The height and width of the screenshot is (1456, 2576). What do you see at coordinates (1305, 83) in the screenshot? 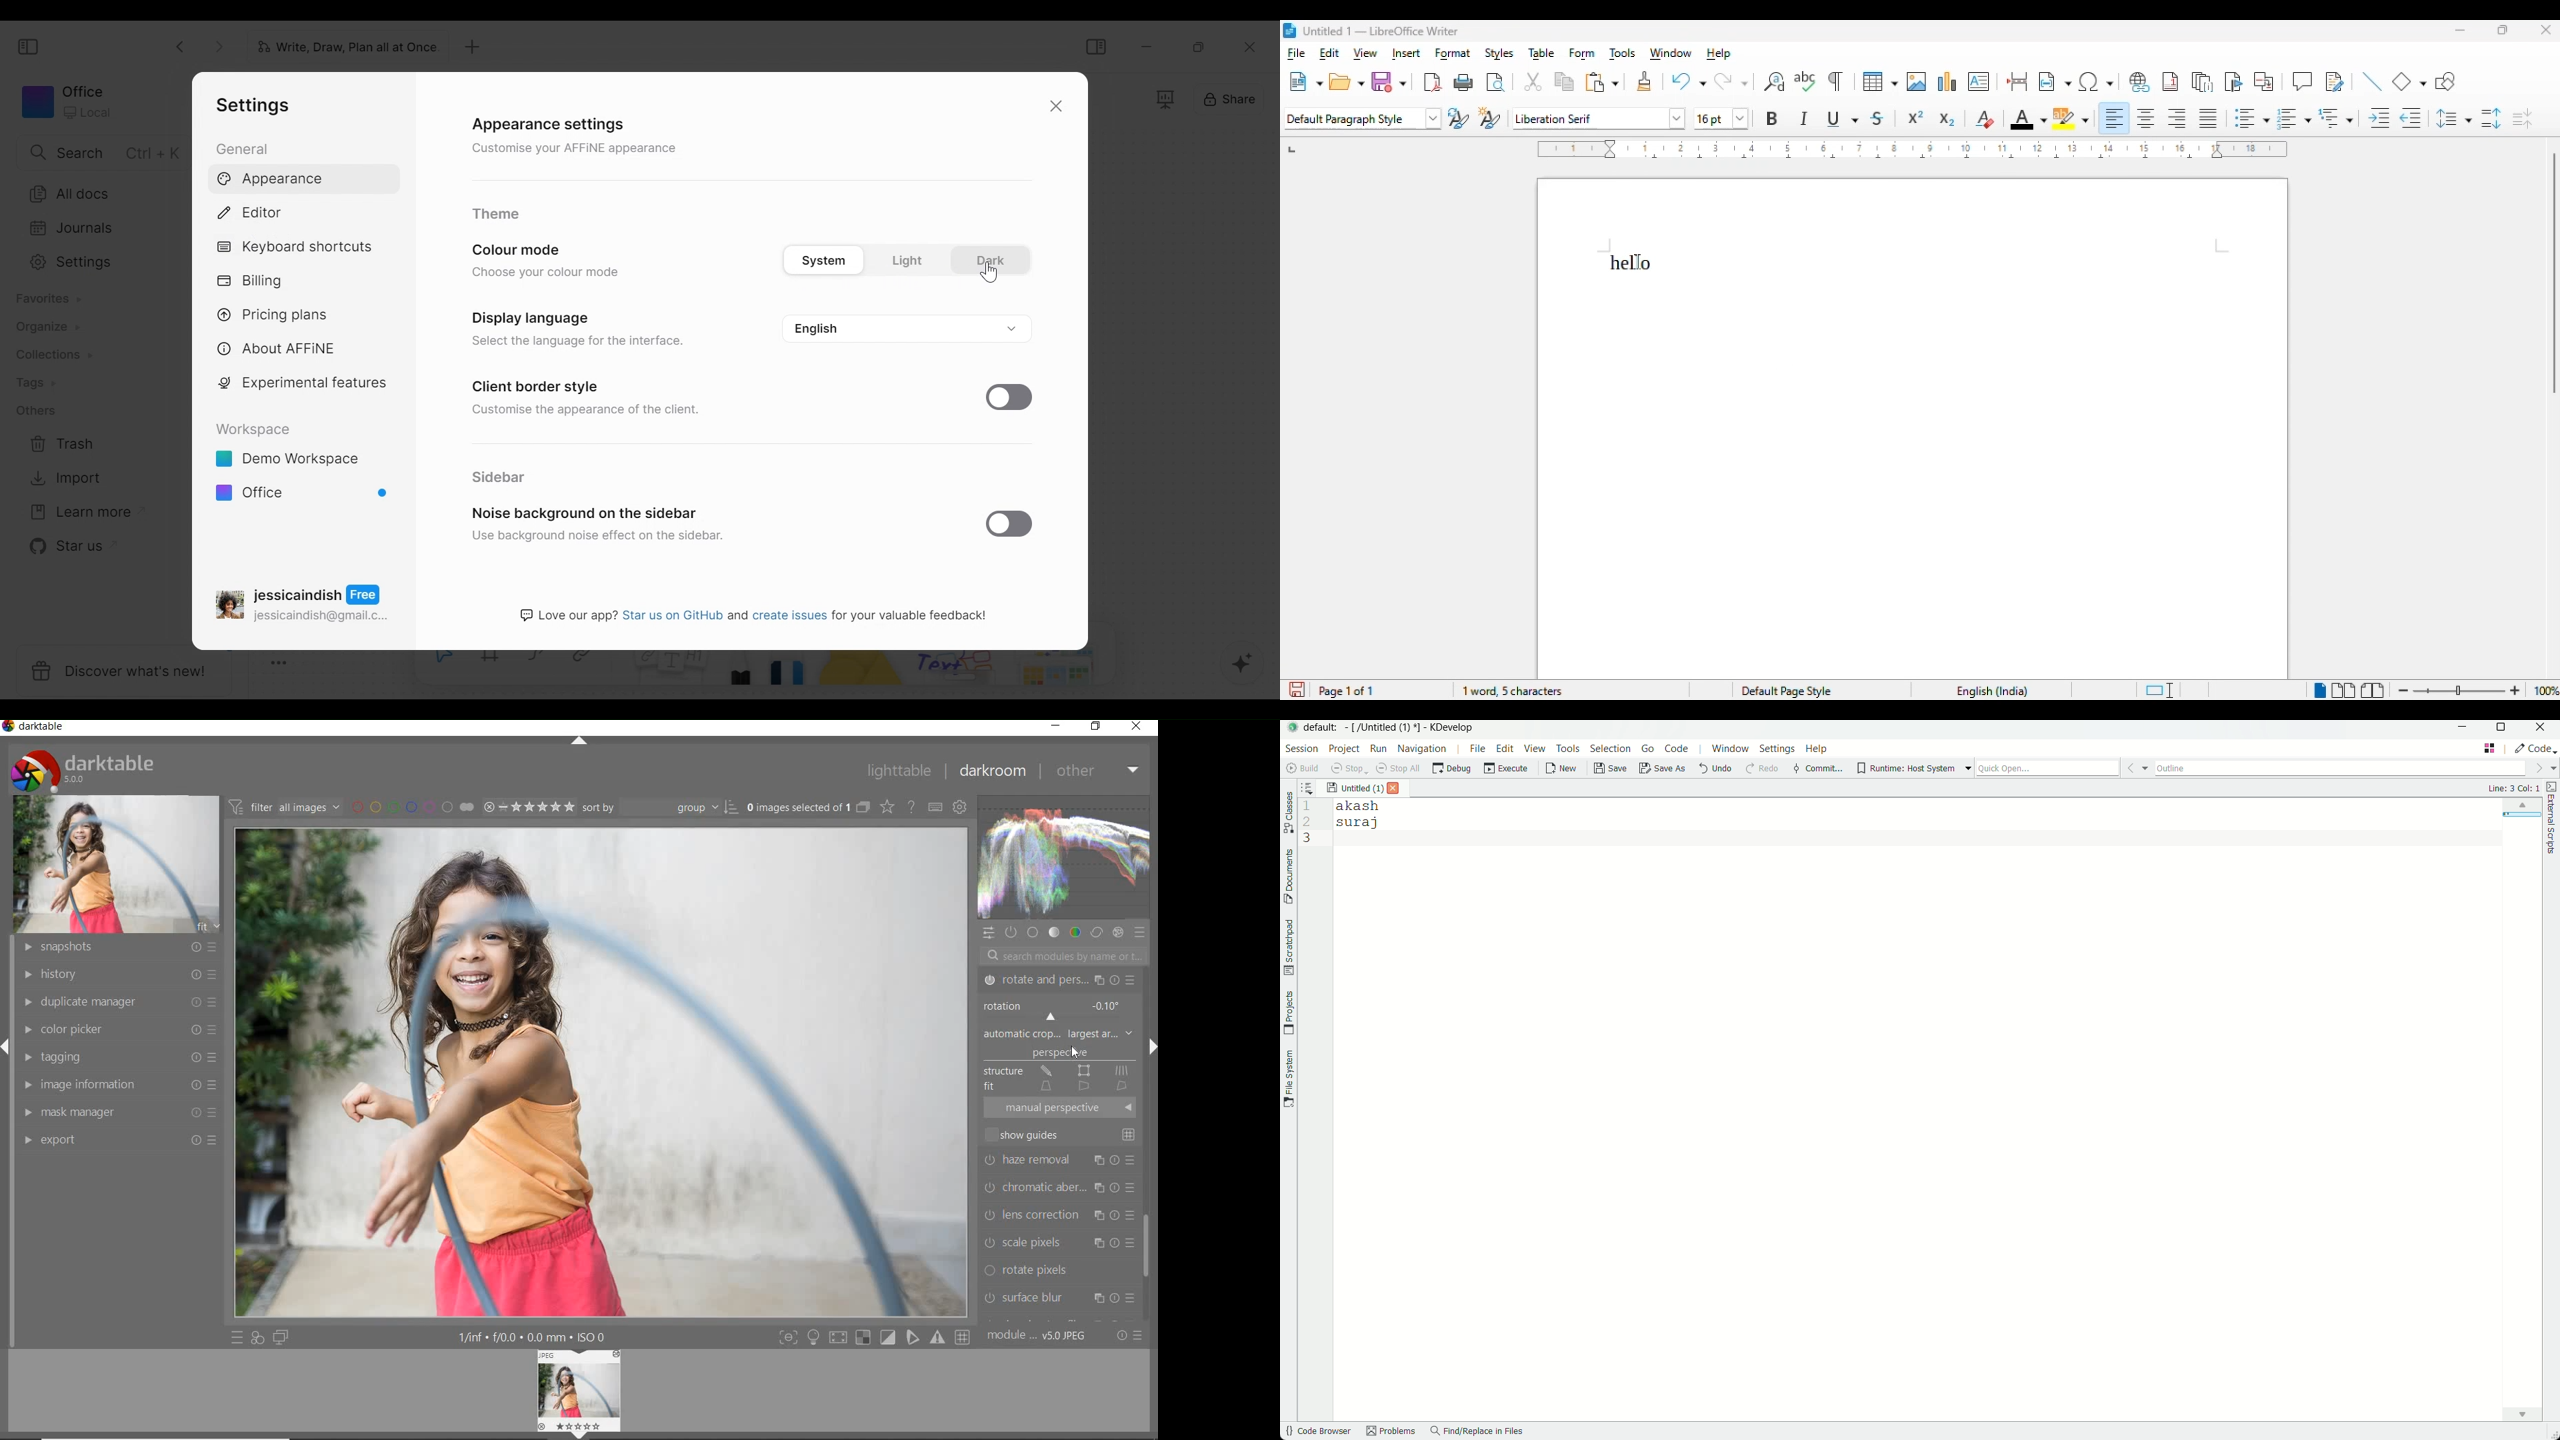
I see `new` at bounding box center [1305, 83].